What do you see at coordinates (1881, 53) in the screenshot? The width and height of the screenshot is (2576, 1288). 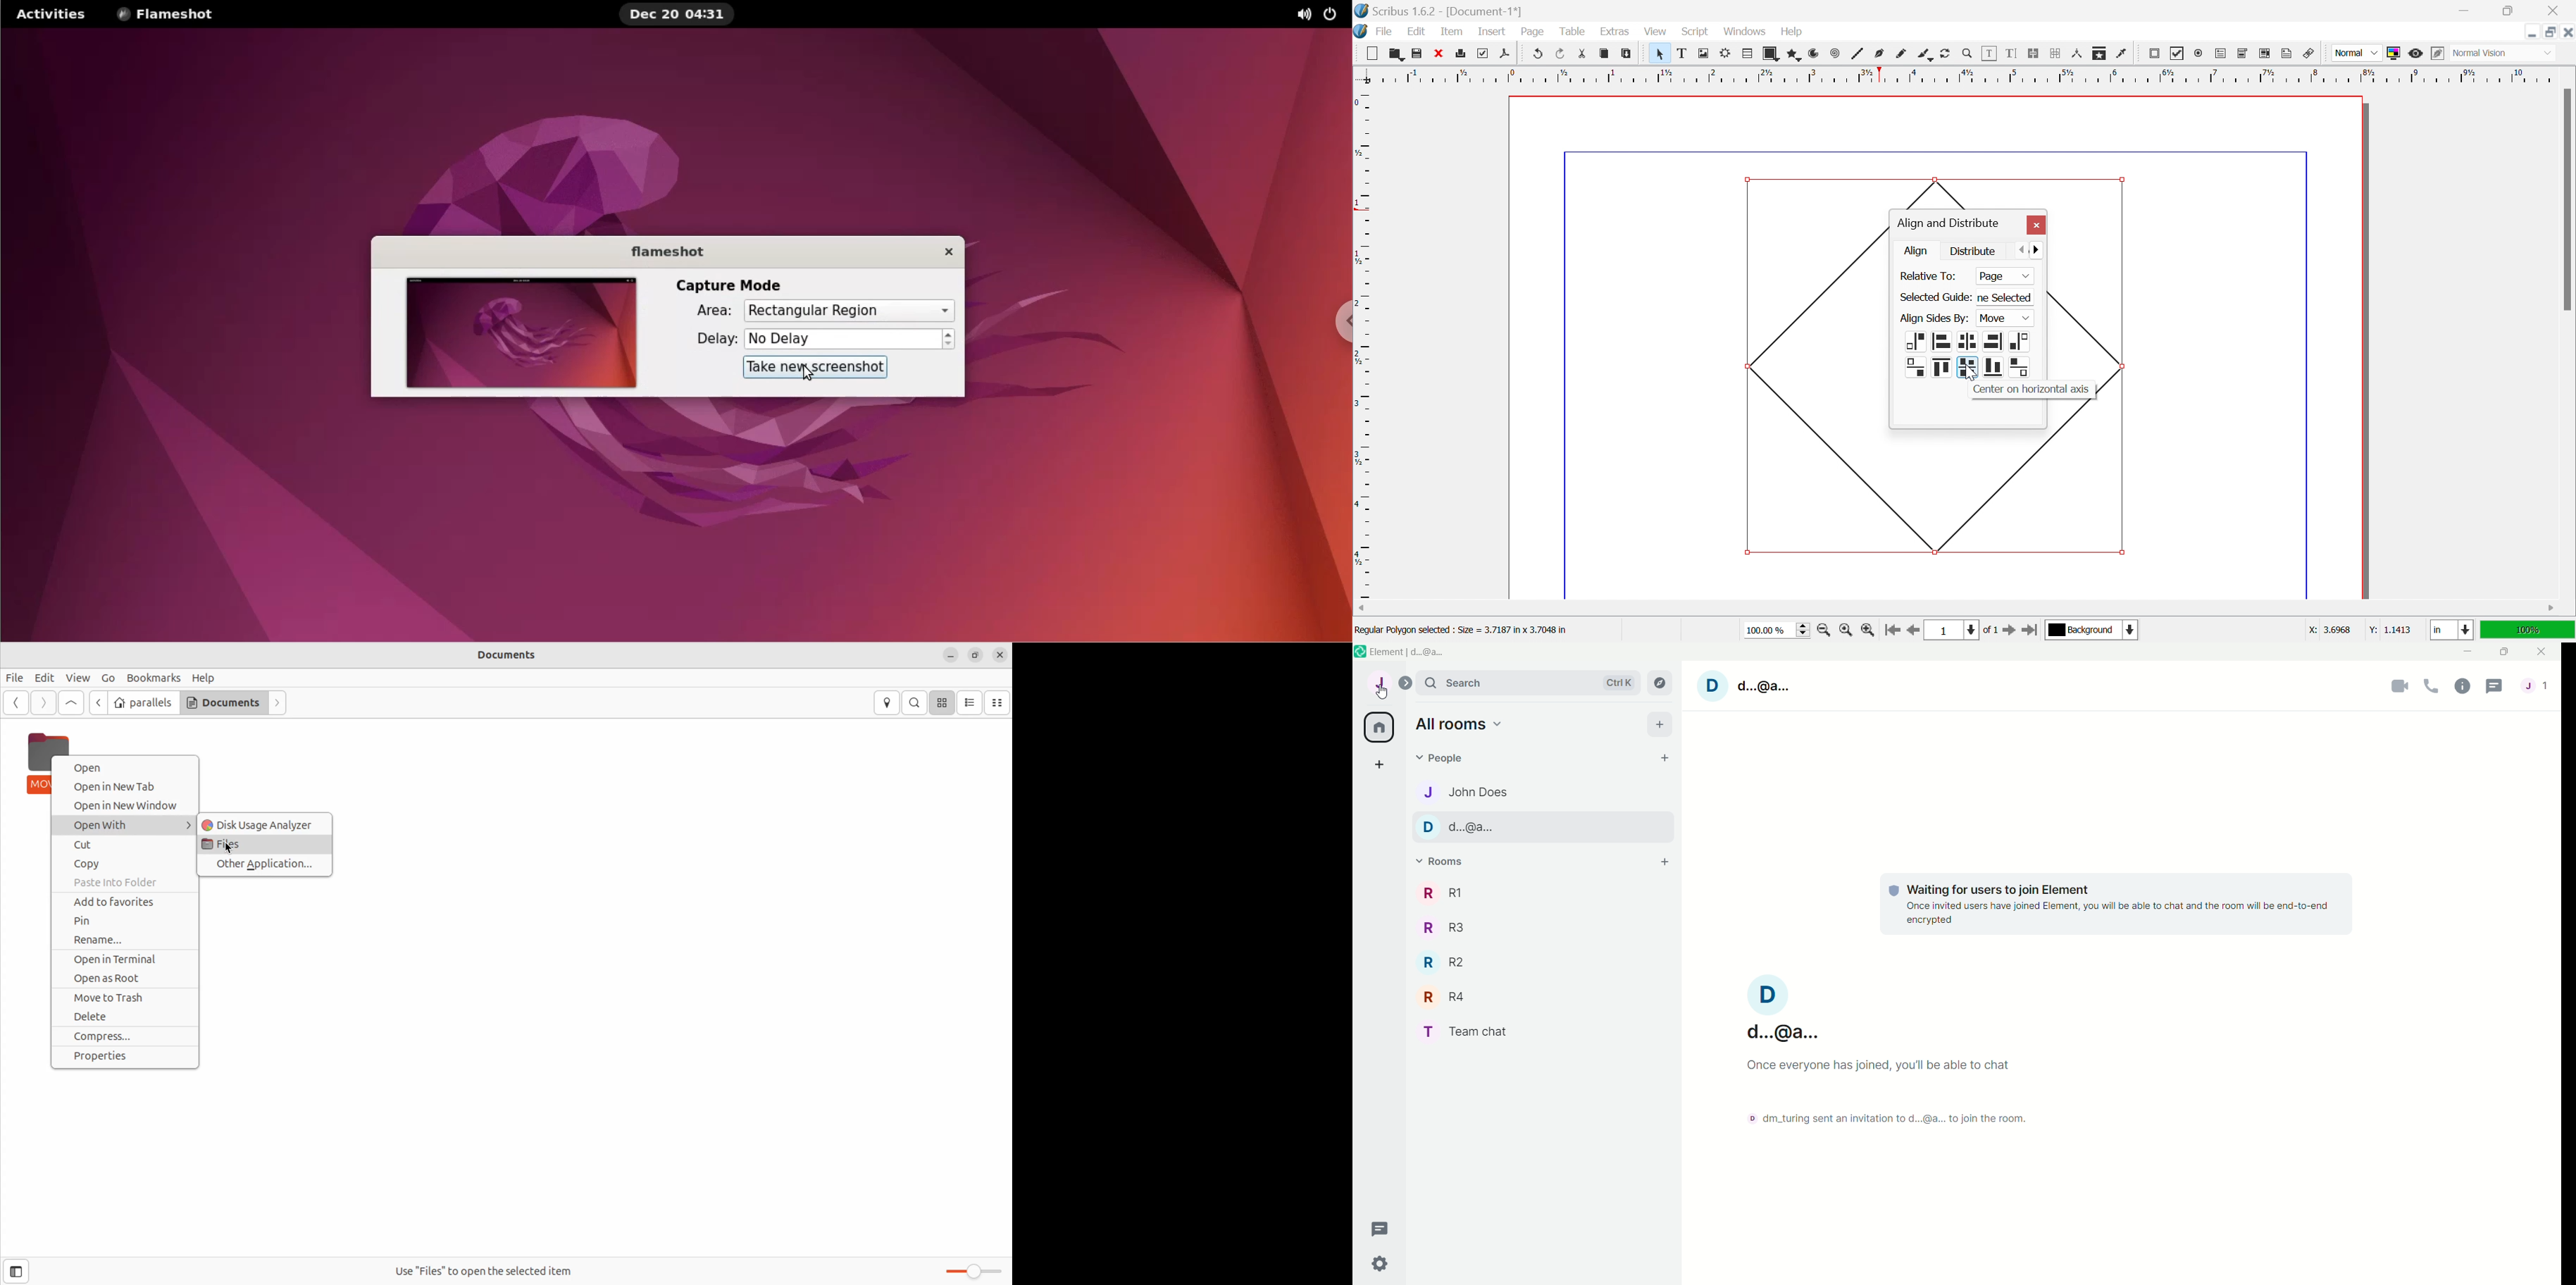 I see `Bezler curve` at bounding box center [1881, 53].